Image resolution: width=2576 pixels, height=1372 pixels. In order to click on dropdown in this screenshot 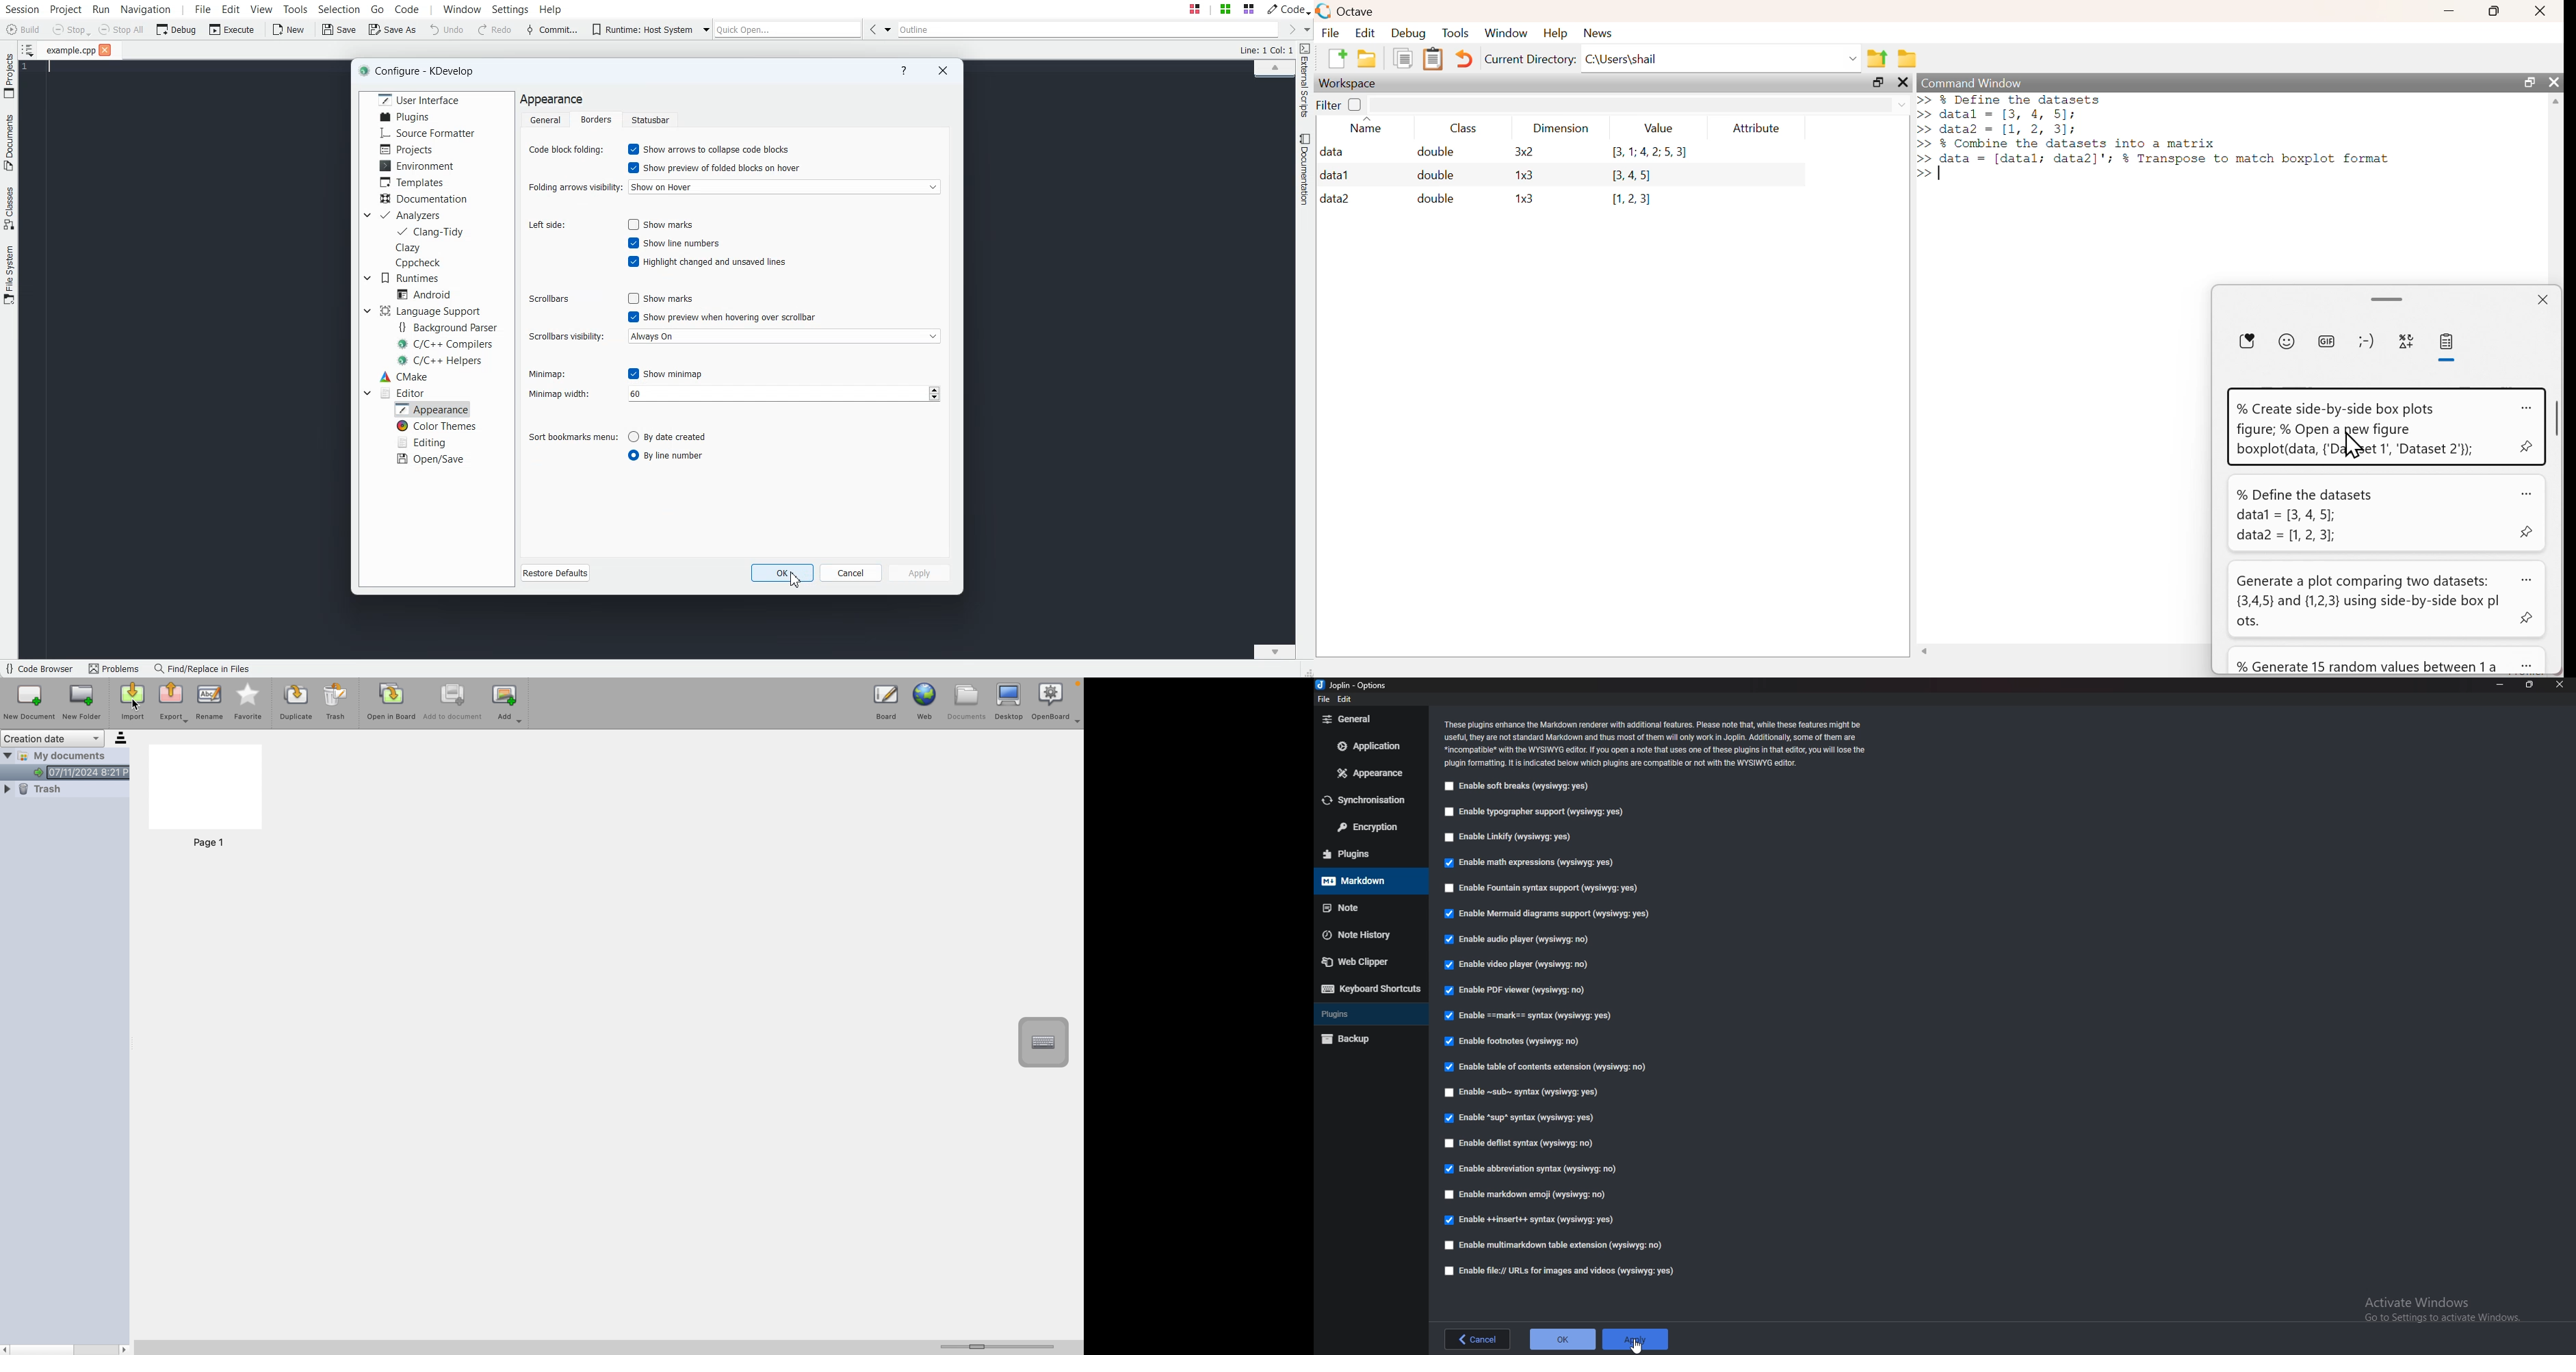, I will do `click(1851, 58)`.